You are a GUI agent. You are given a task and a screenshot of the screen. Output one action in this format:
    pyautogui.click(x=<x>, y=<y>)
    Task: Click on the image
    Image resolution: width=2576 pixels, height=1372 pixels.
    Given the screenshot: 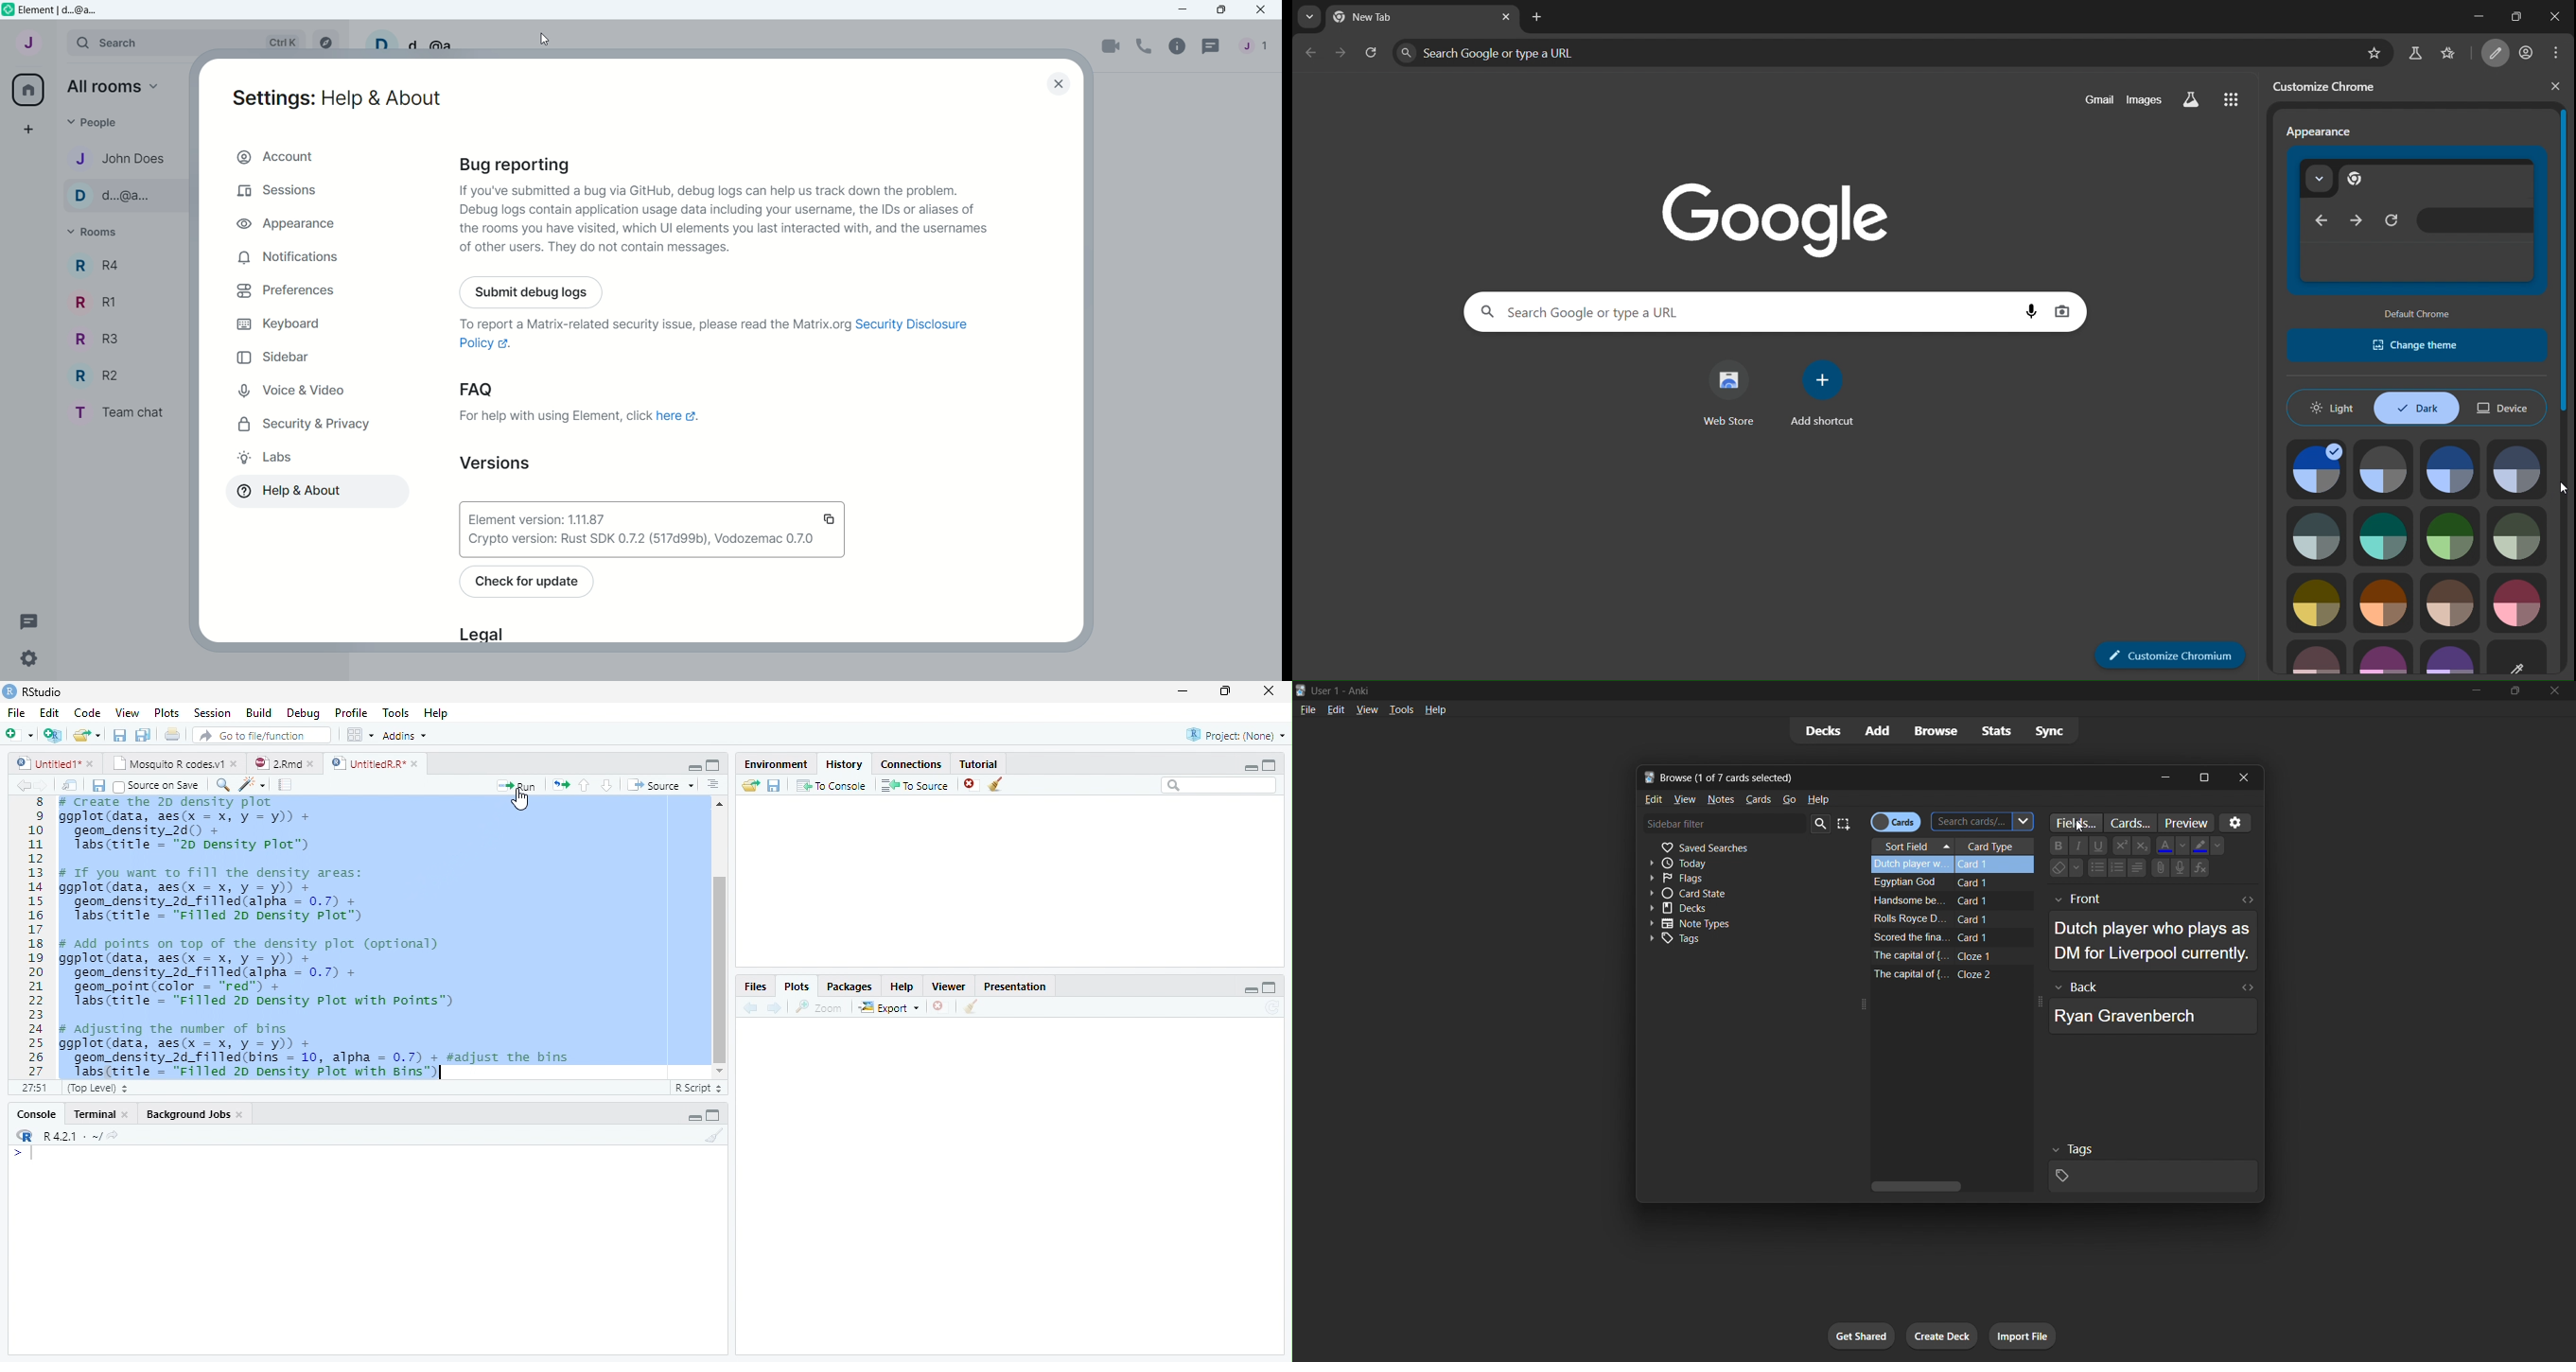 What is the action you would take?
    pyautogui.click(x=2383, y=469)
    